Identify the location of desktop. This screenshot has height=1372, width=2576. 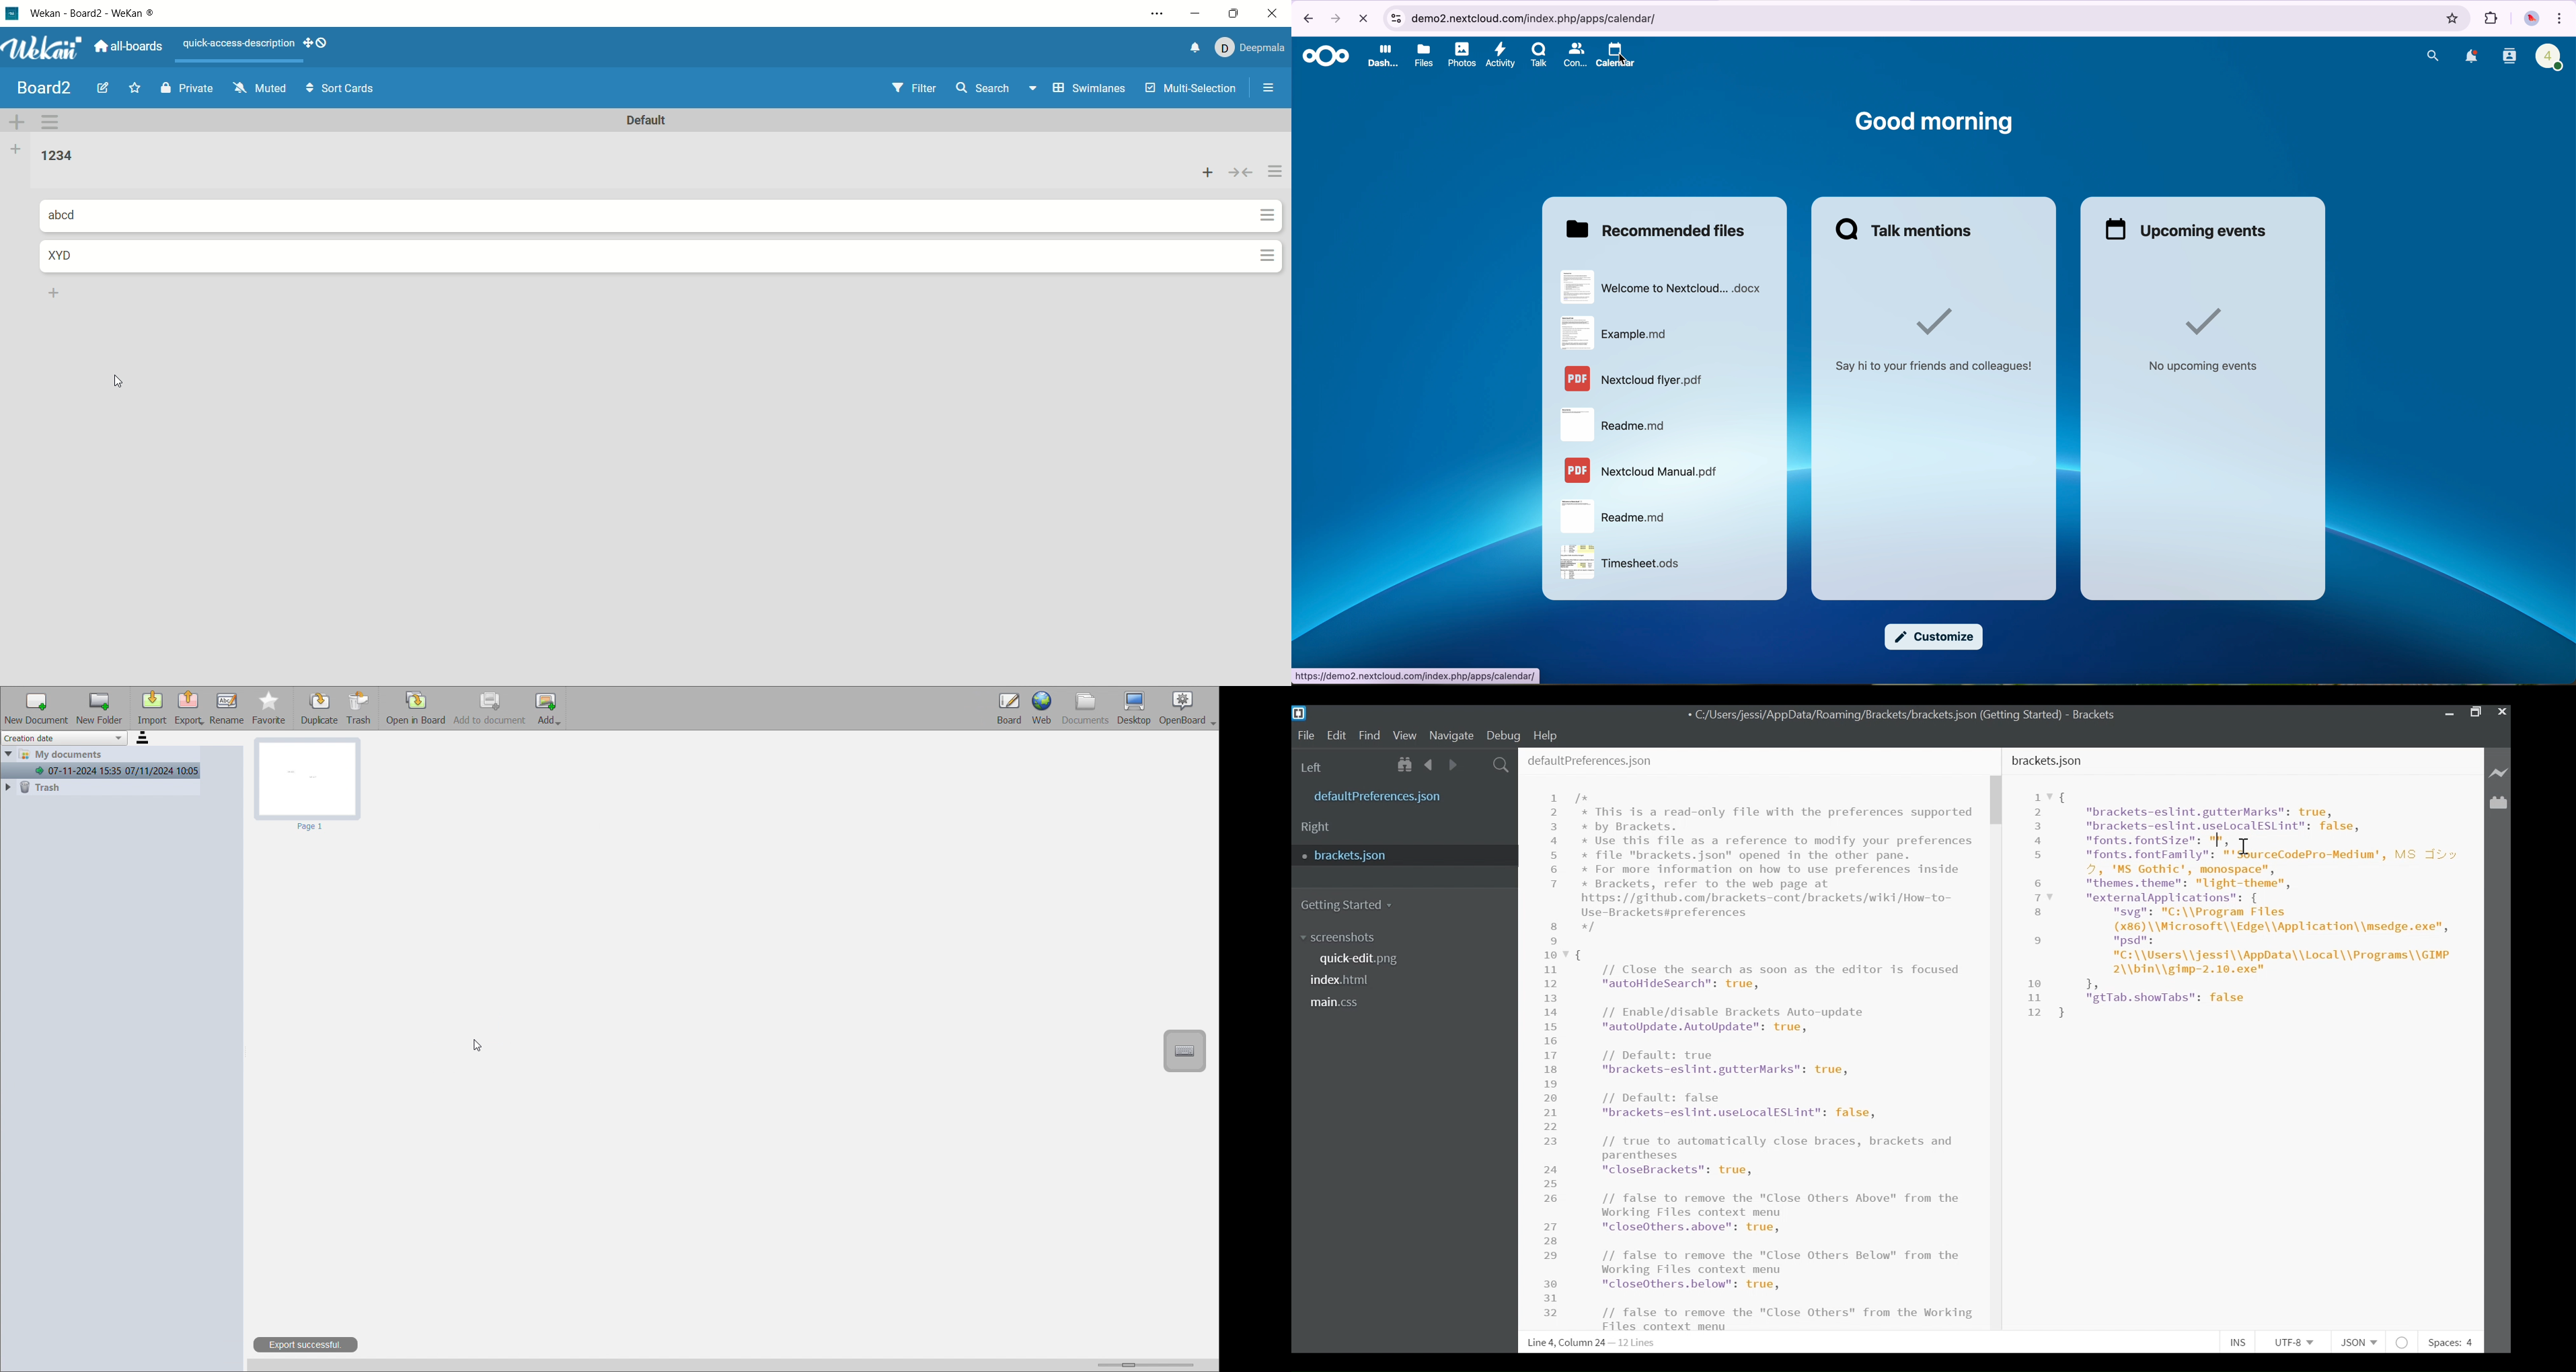
(1135, 708).